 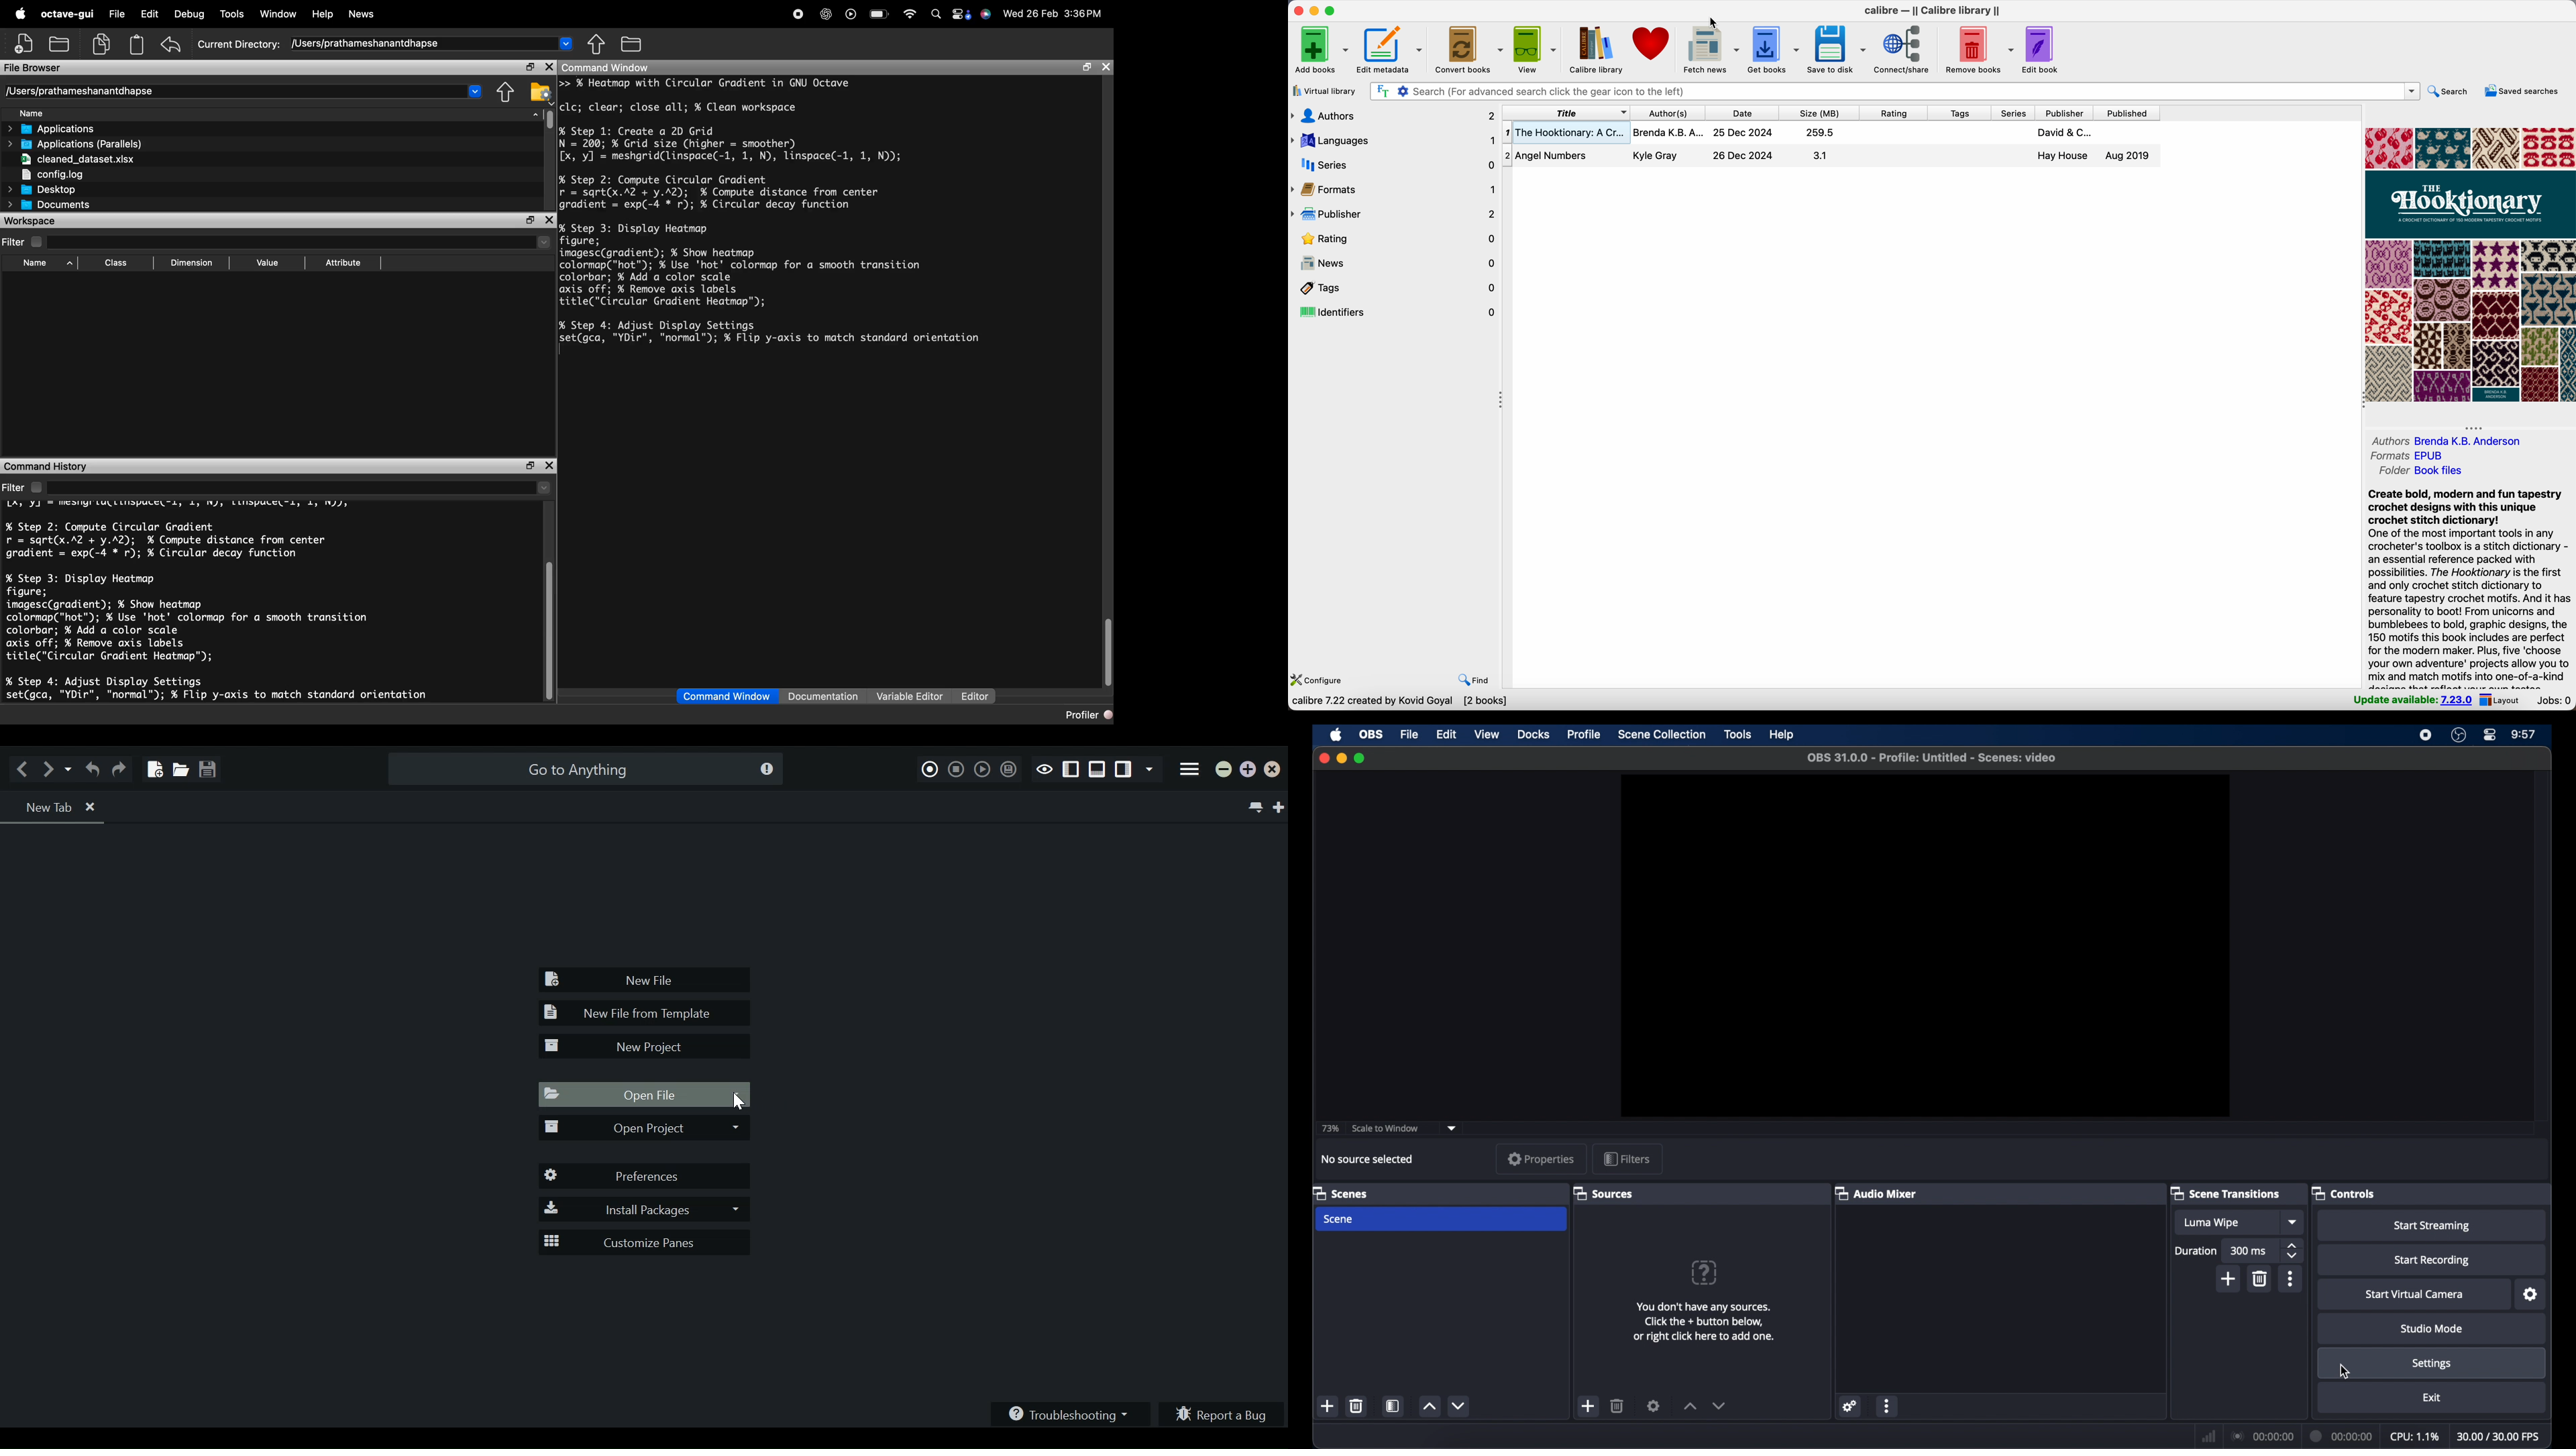 I want to click on Show/Hide Right Pane, so click(x=1071, y=770).